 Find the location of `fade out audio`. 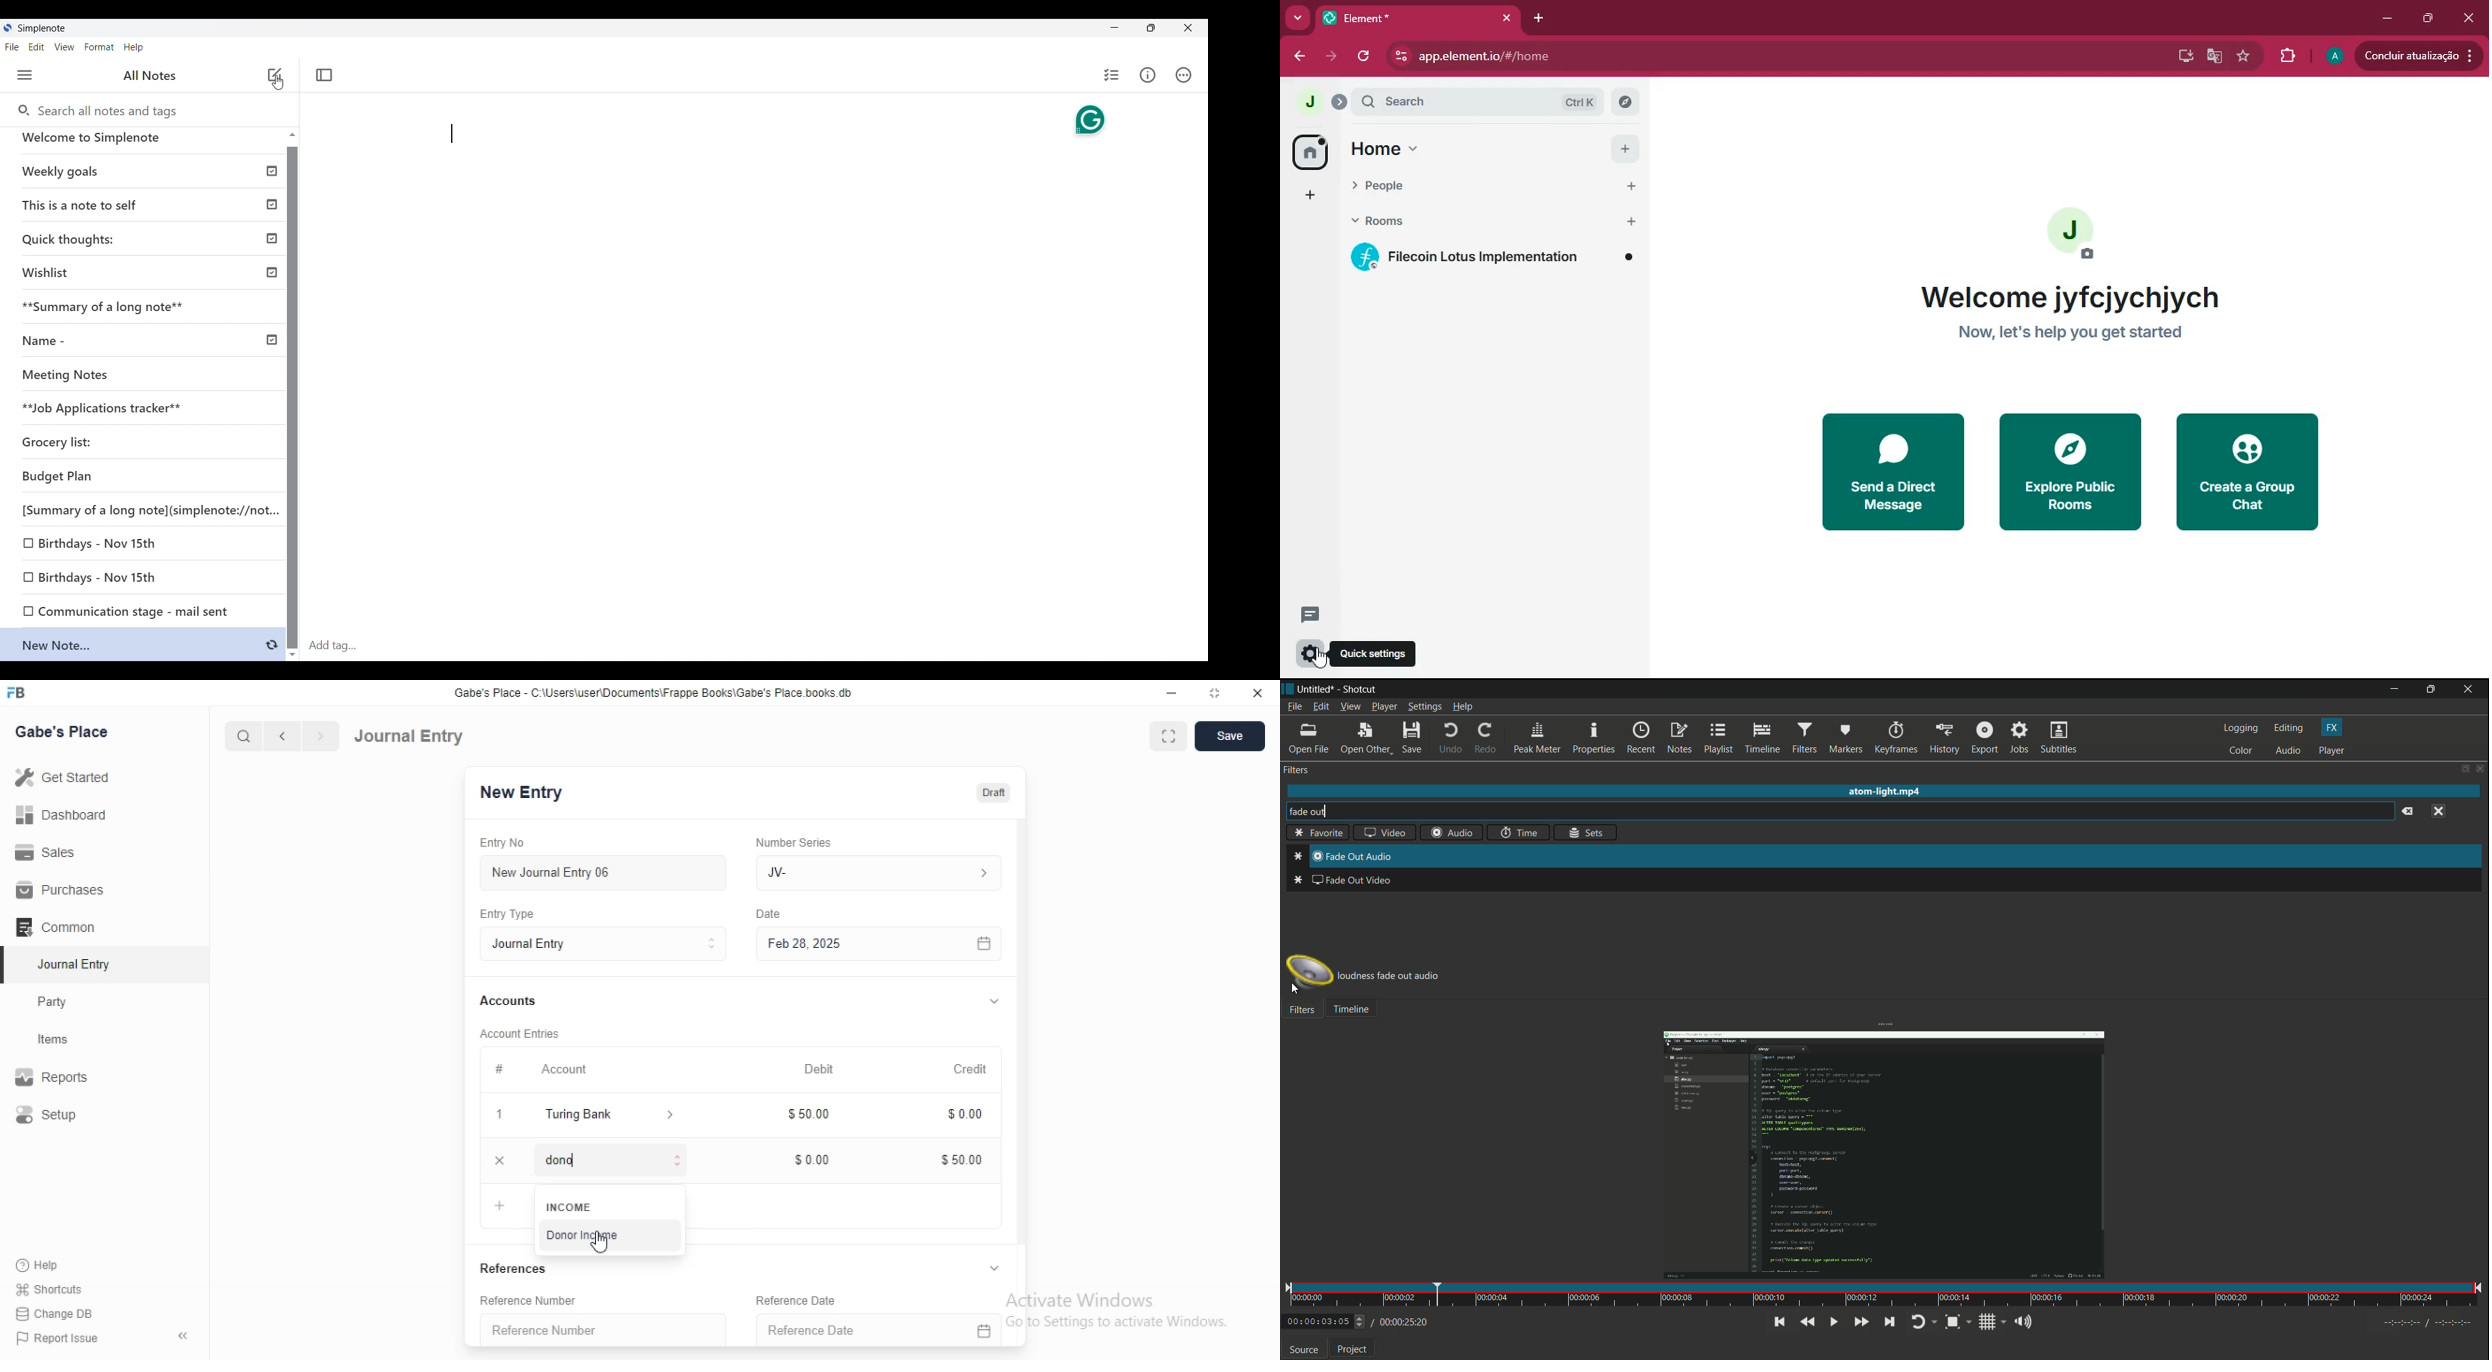

fade out audio is located at coordinates (1358, 858).